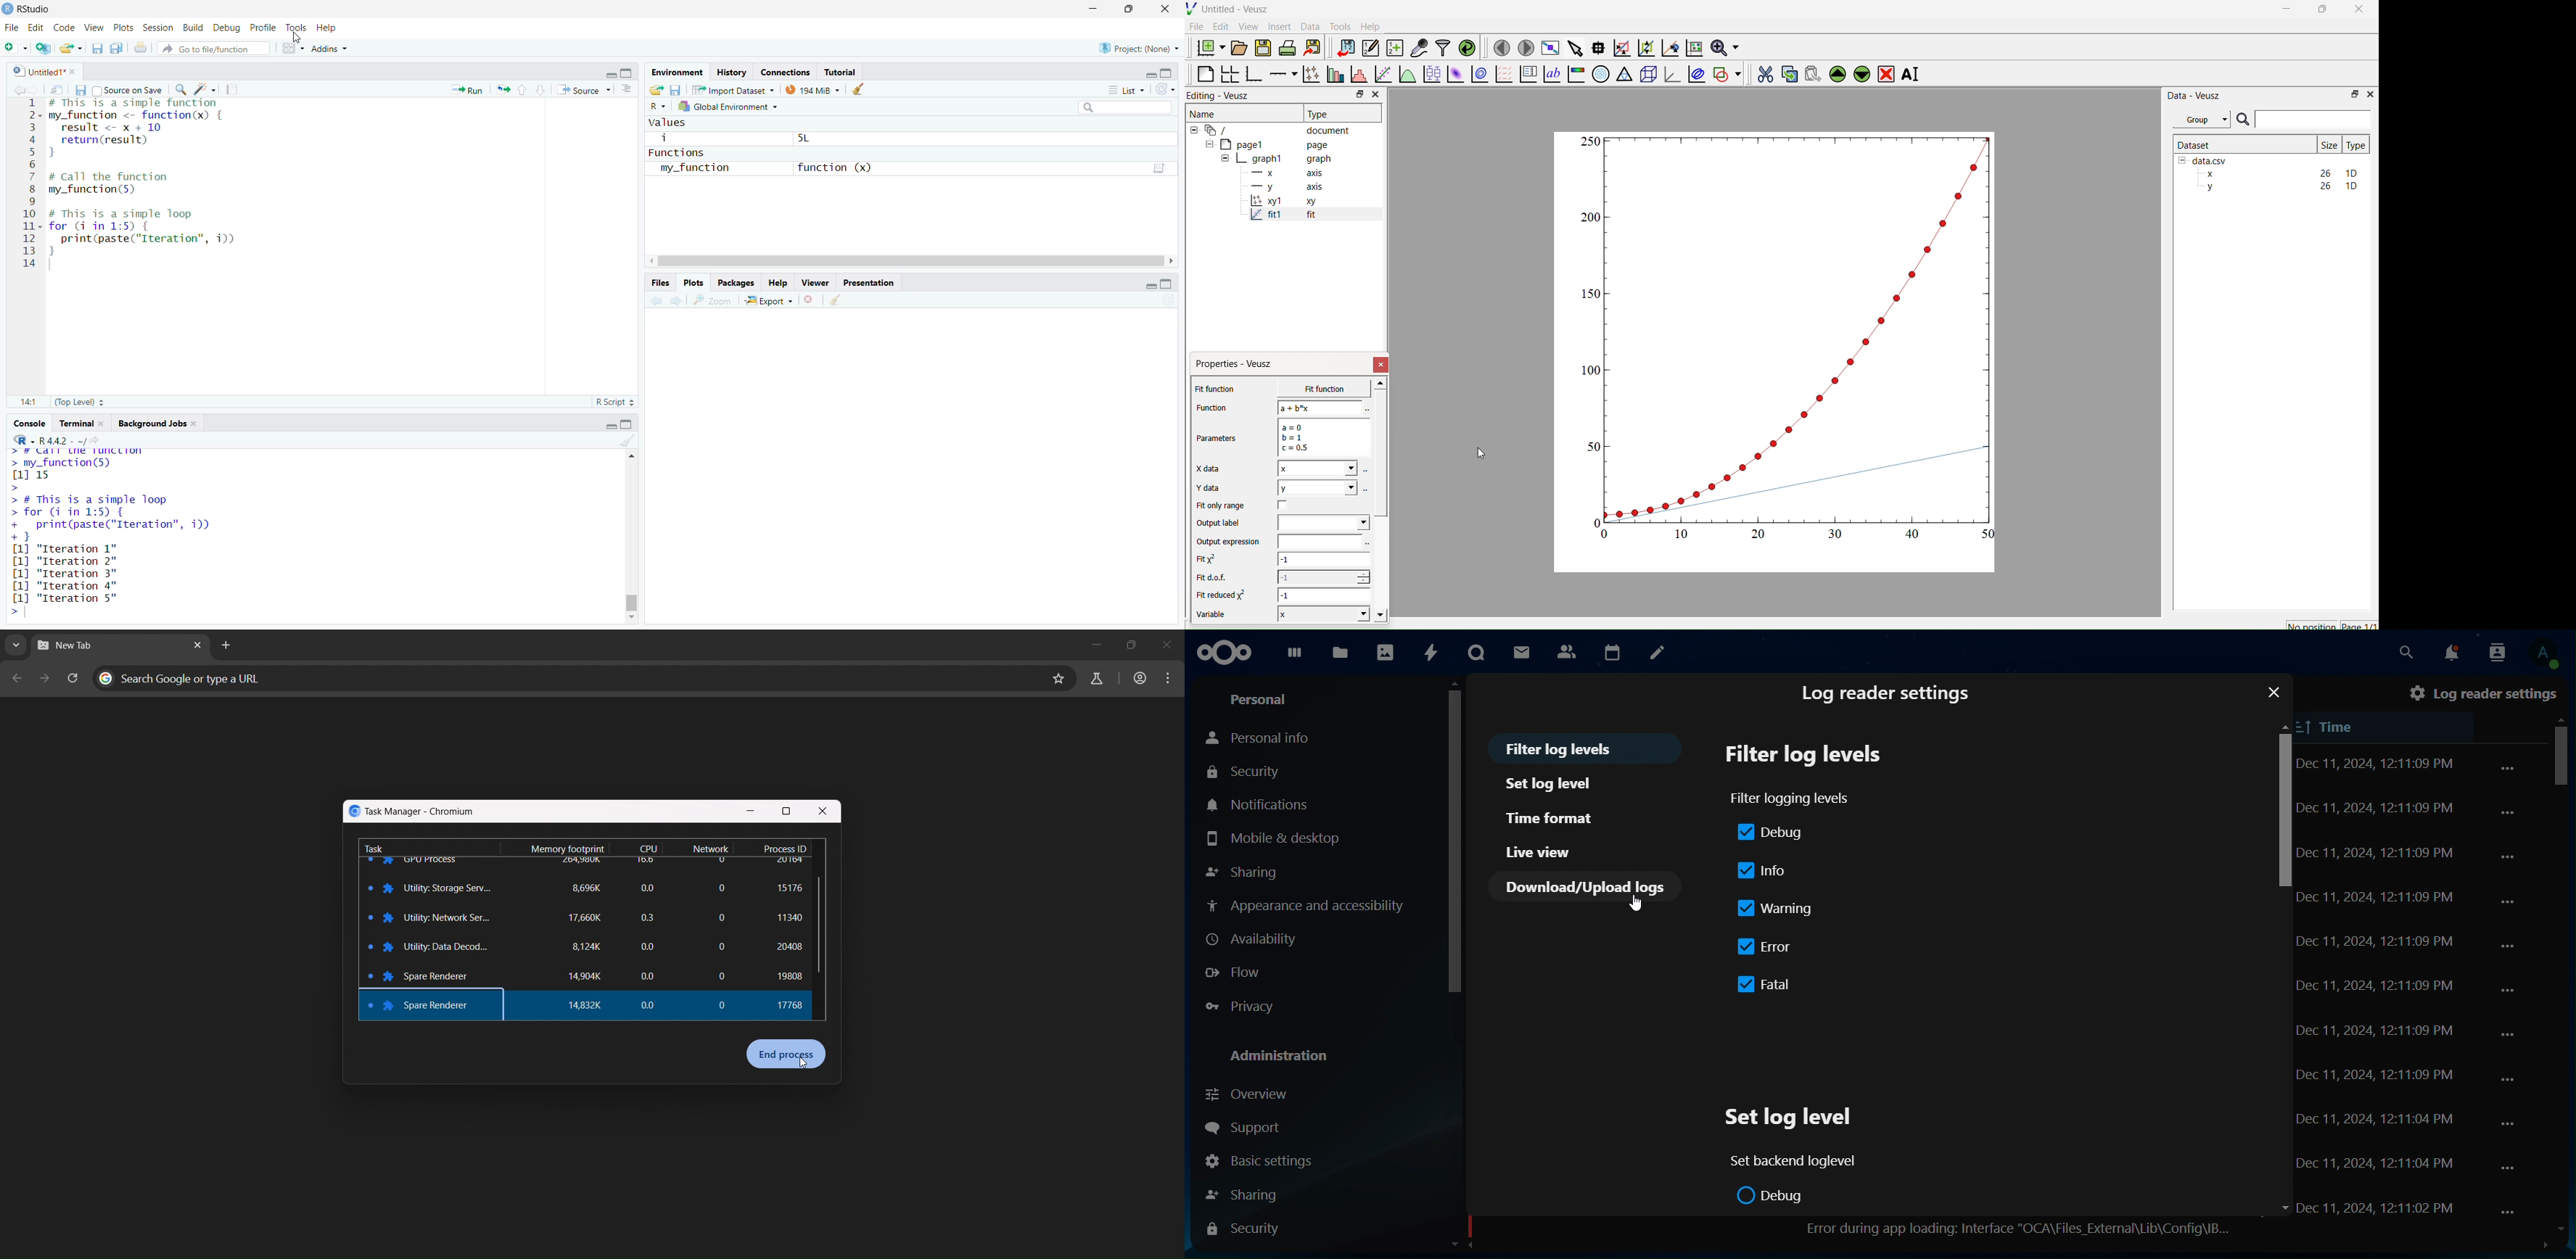  I want to click on Select items, so click(1574, 49).